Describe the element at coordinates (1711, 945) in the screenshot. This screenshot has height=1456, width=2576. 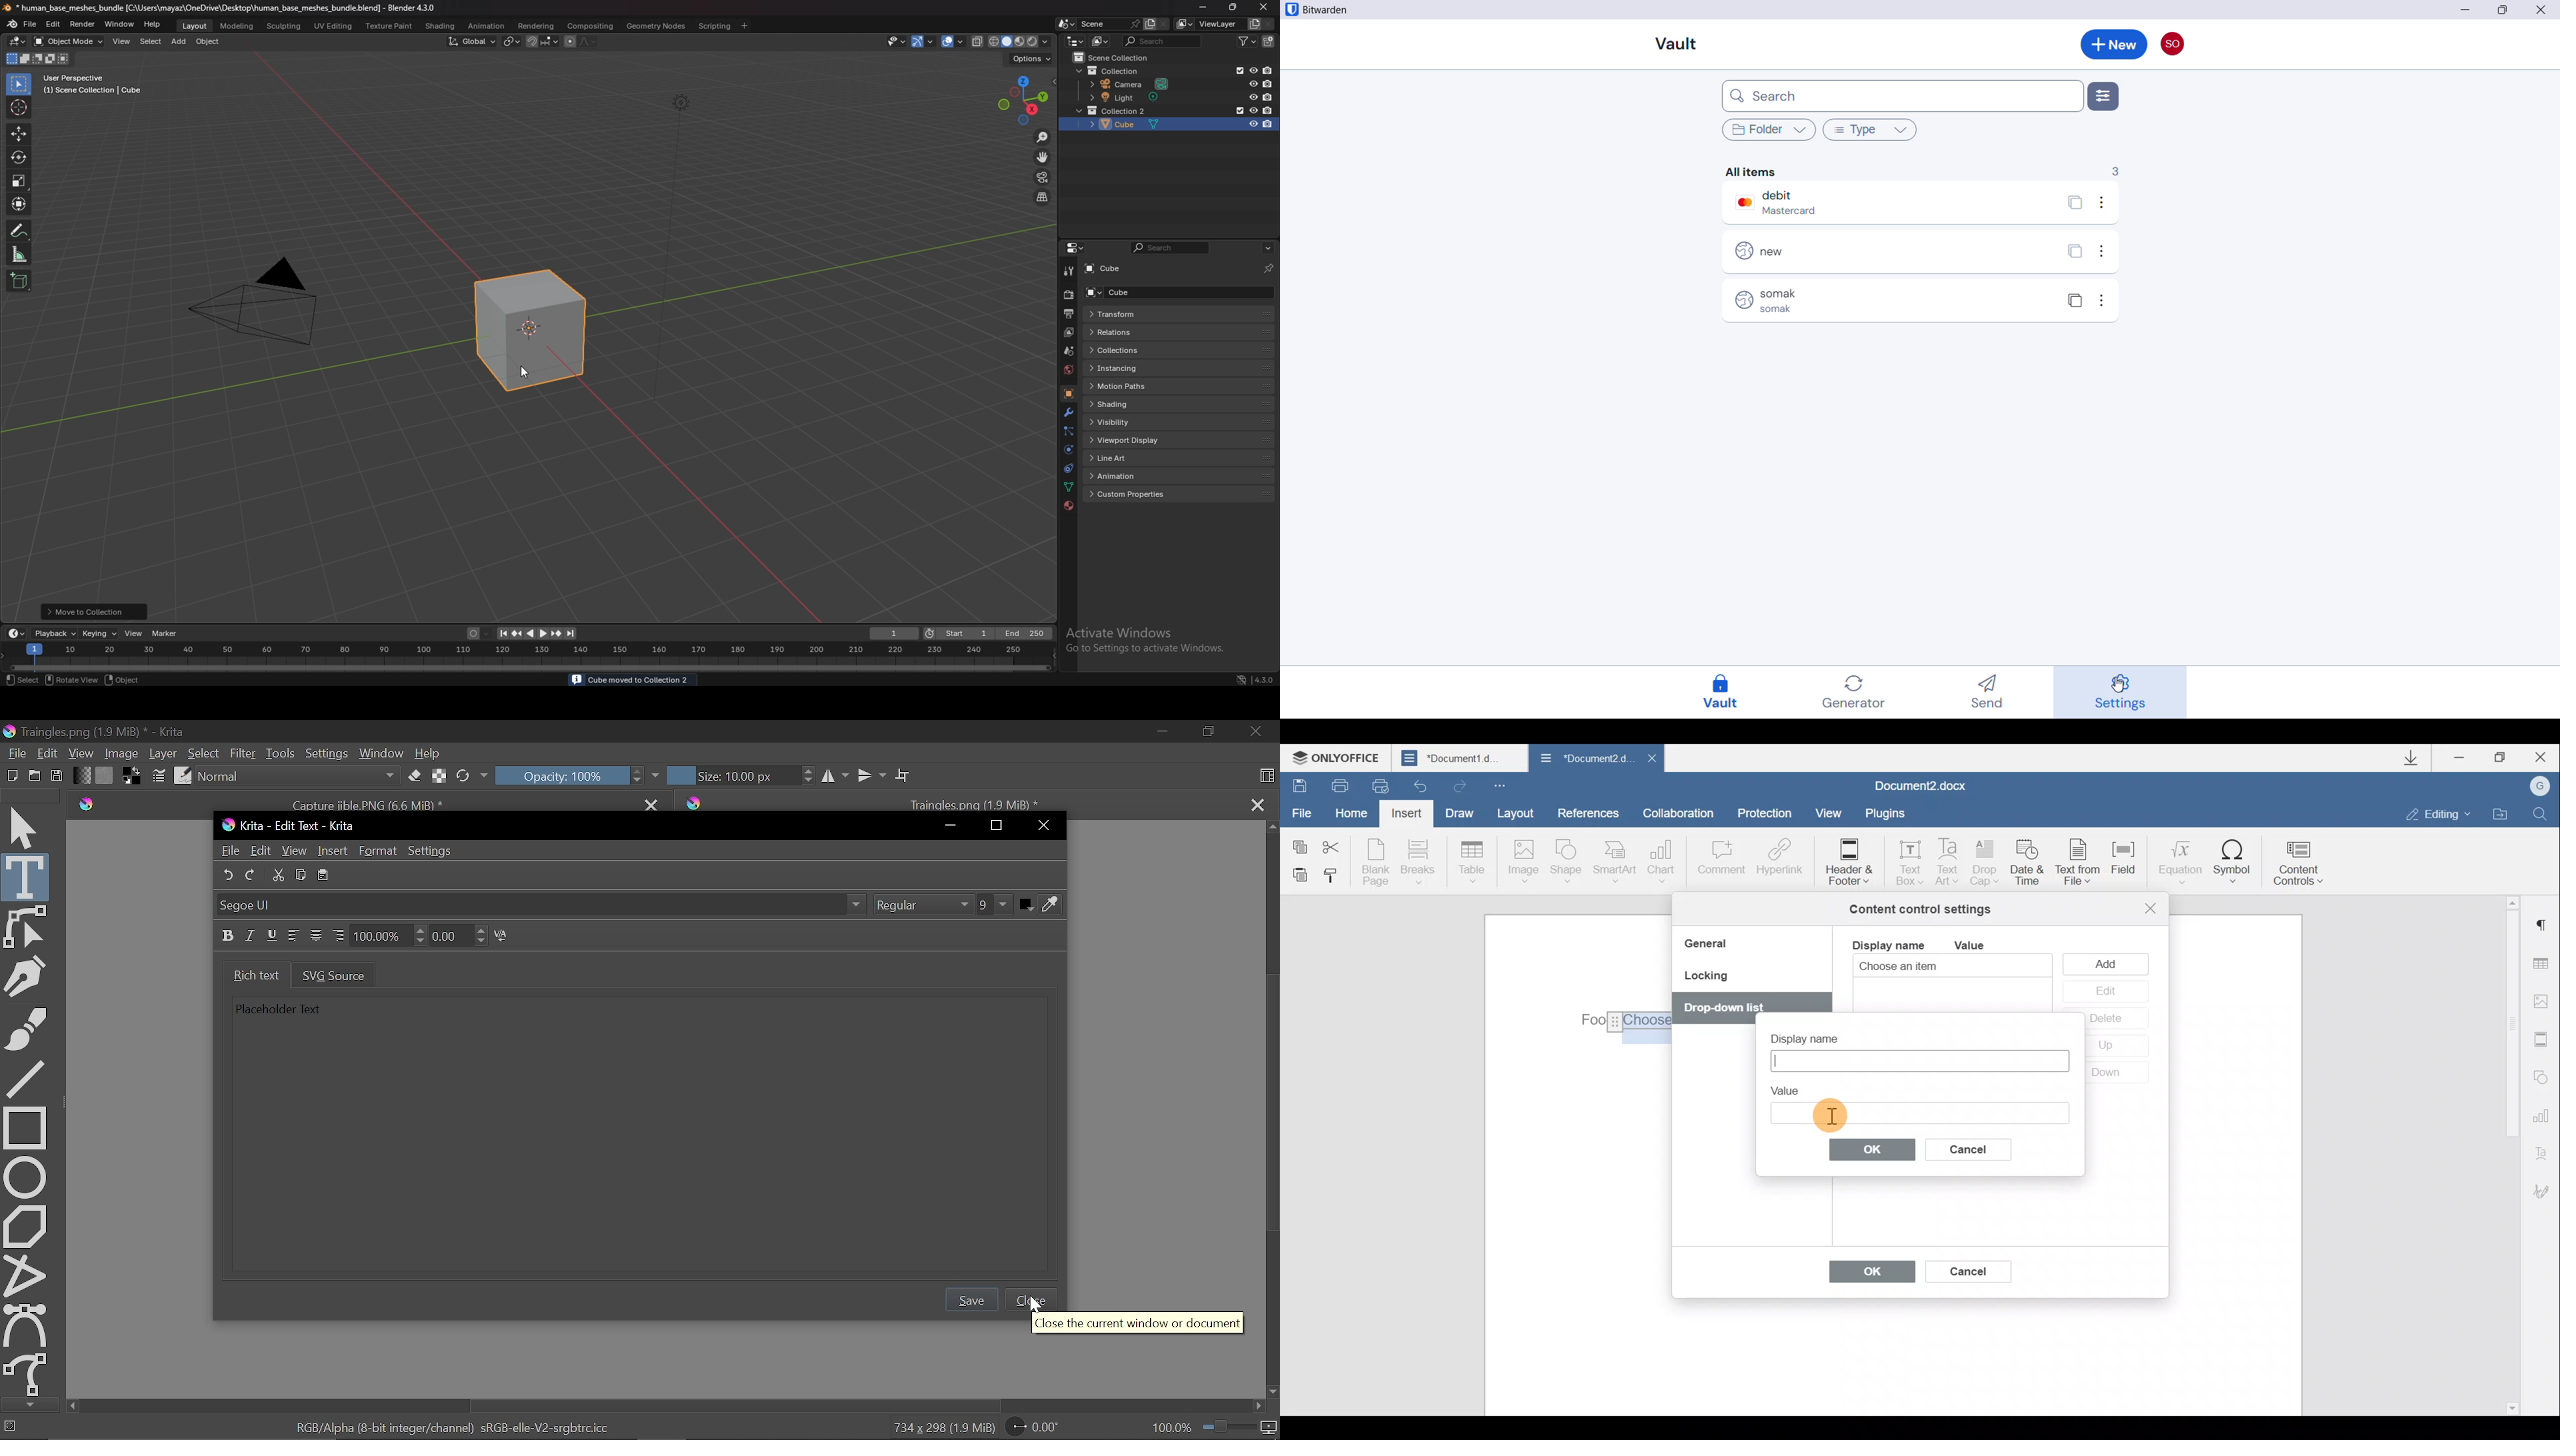
I see `General` at that location.